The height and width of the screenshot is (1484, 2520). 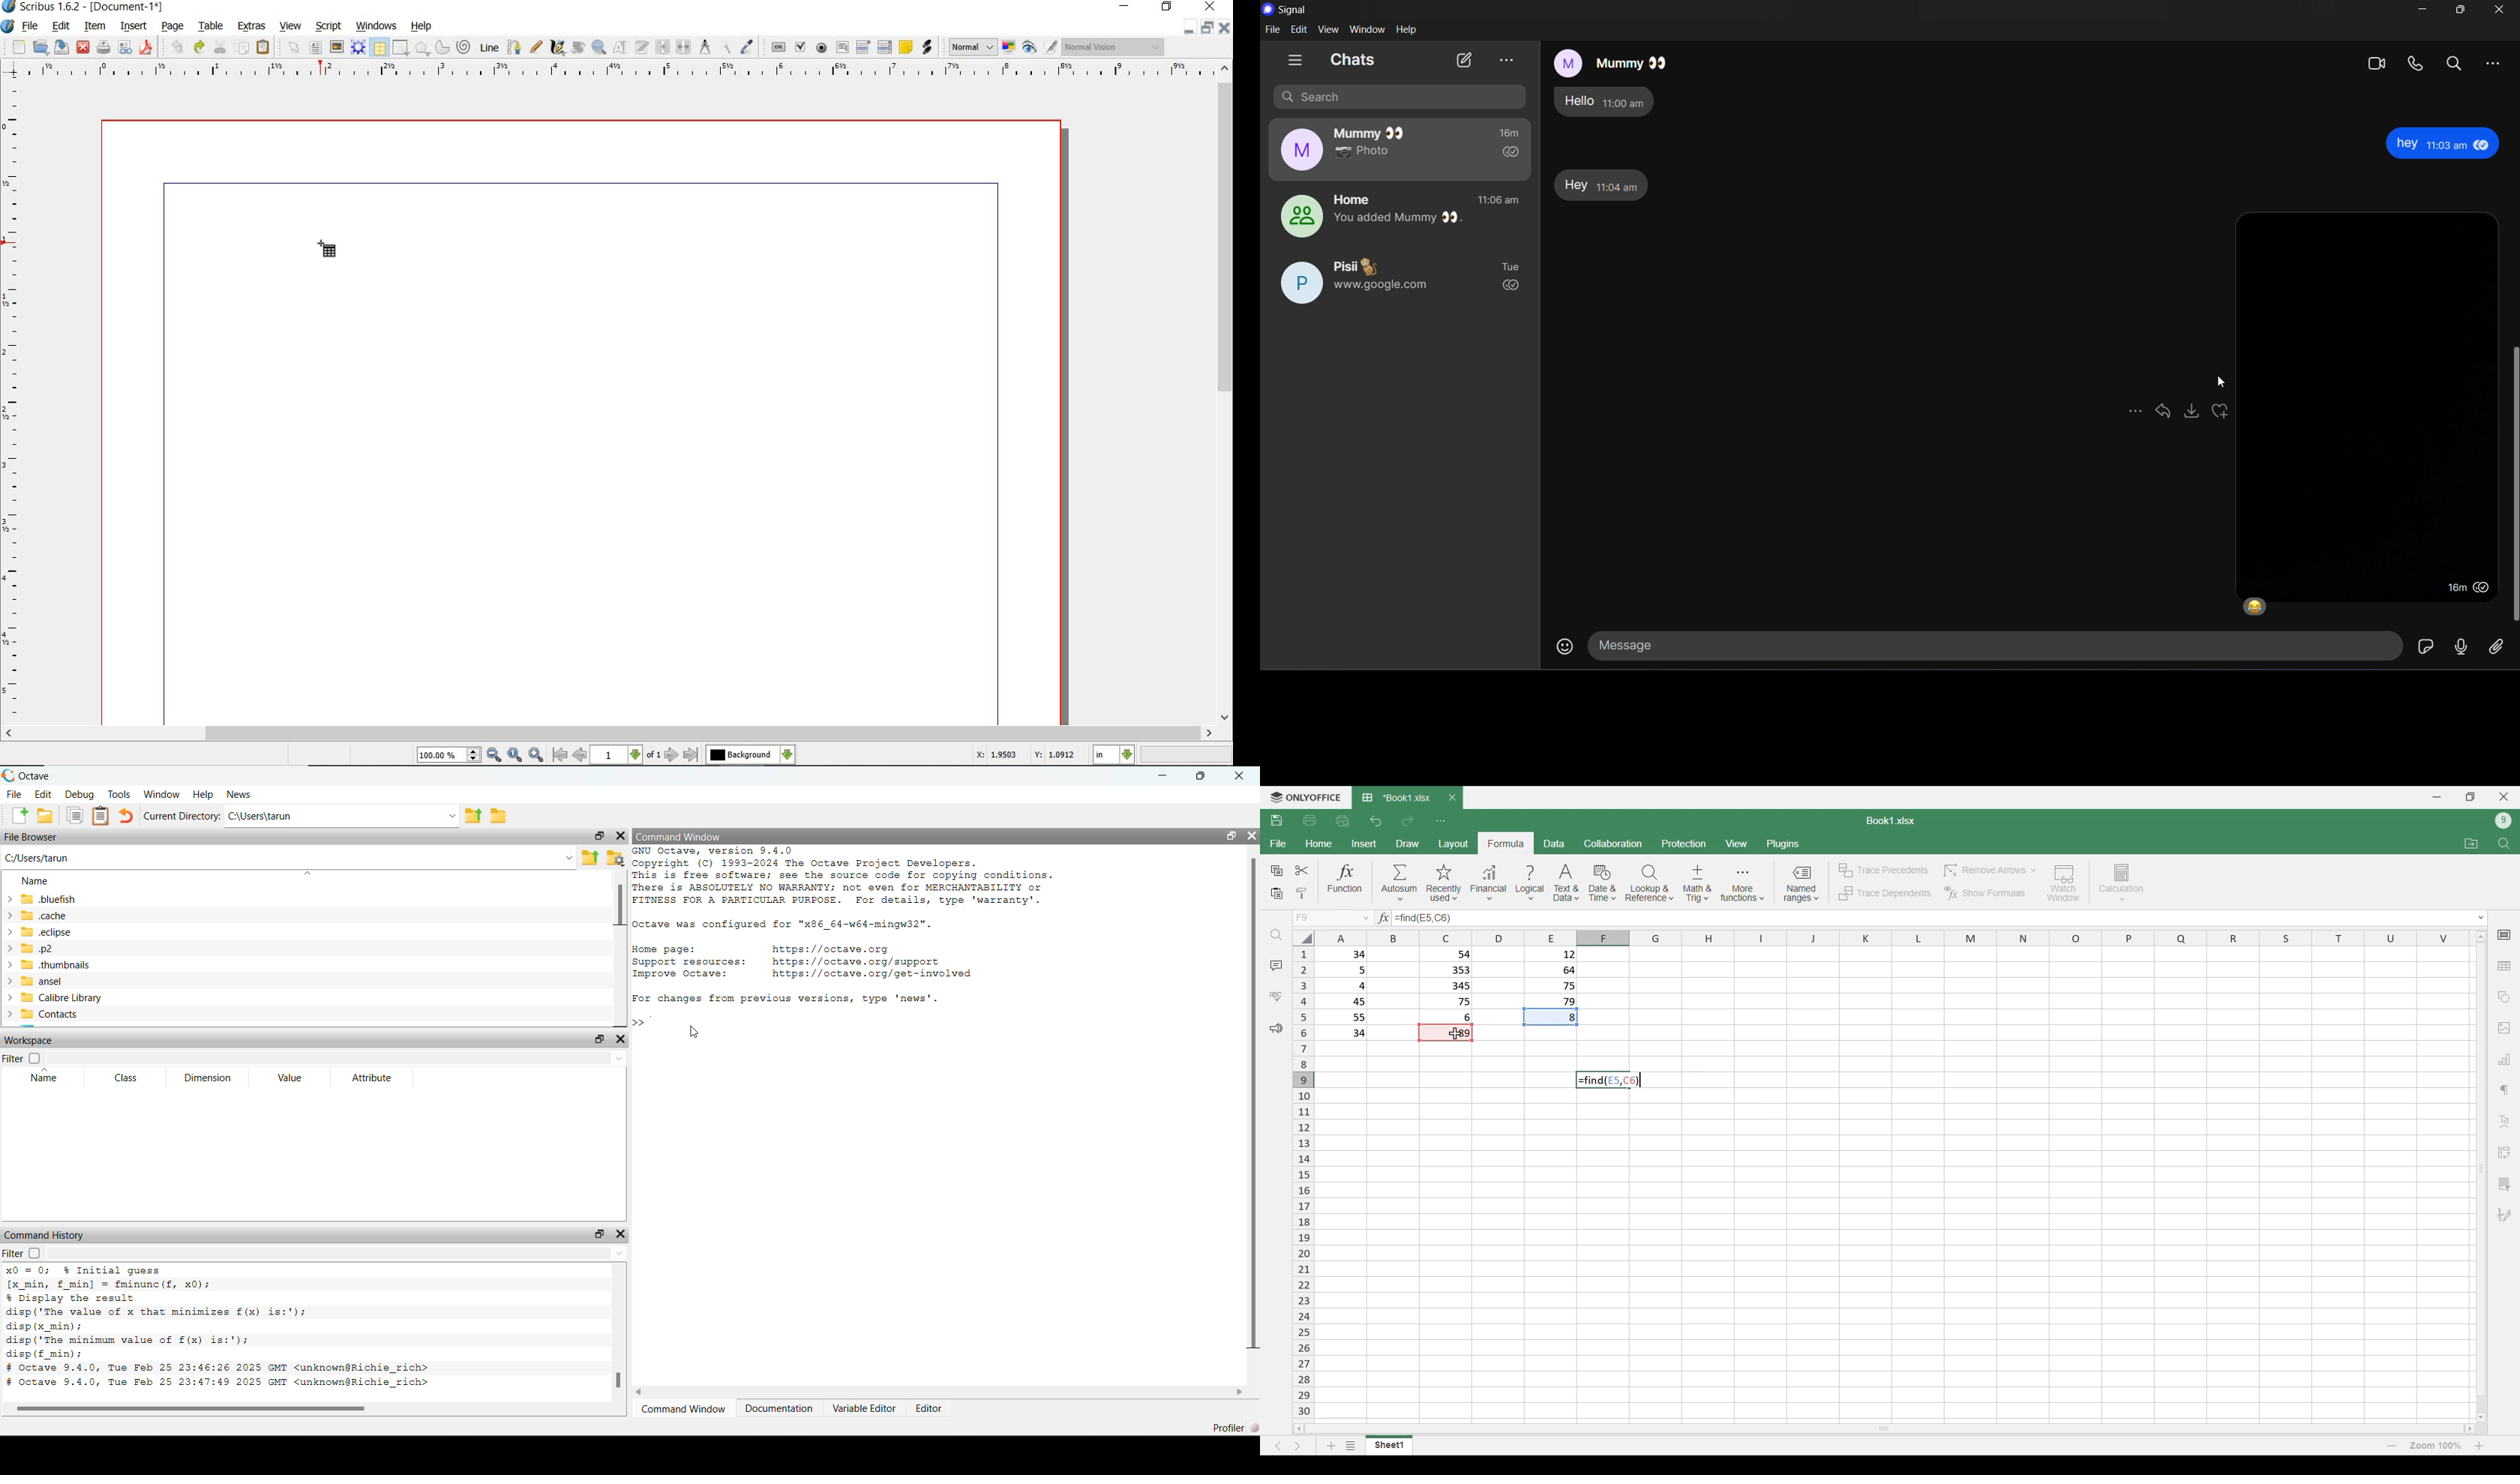 What do you see at coordinates (2377, 63) in the screenshot?
I see `video calls` at bounding box center [2377, 63].